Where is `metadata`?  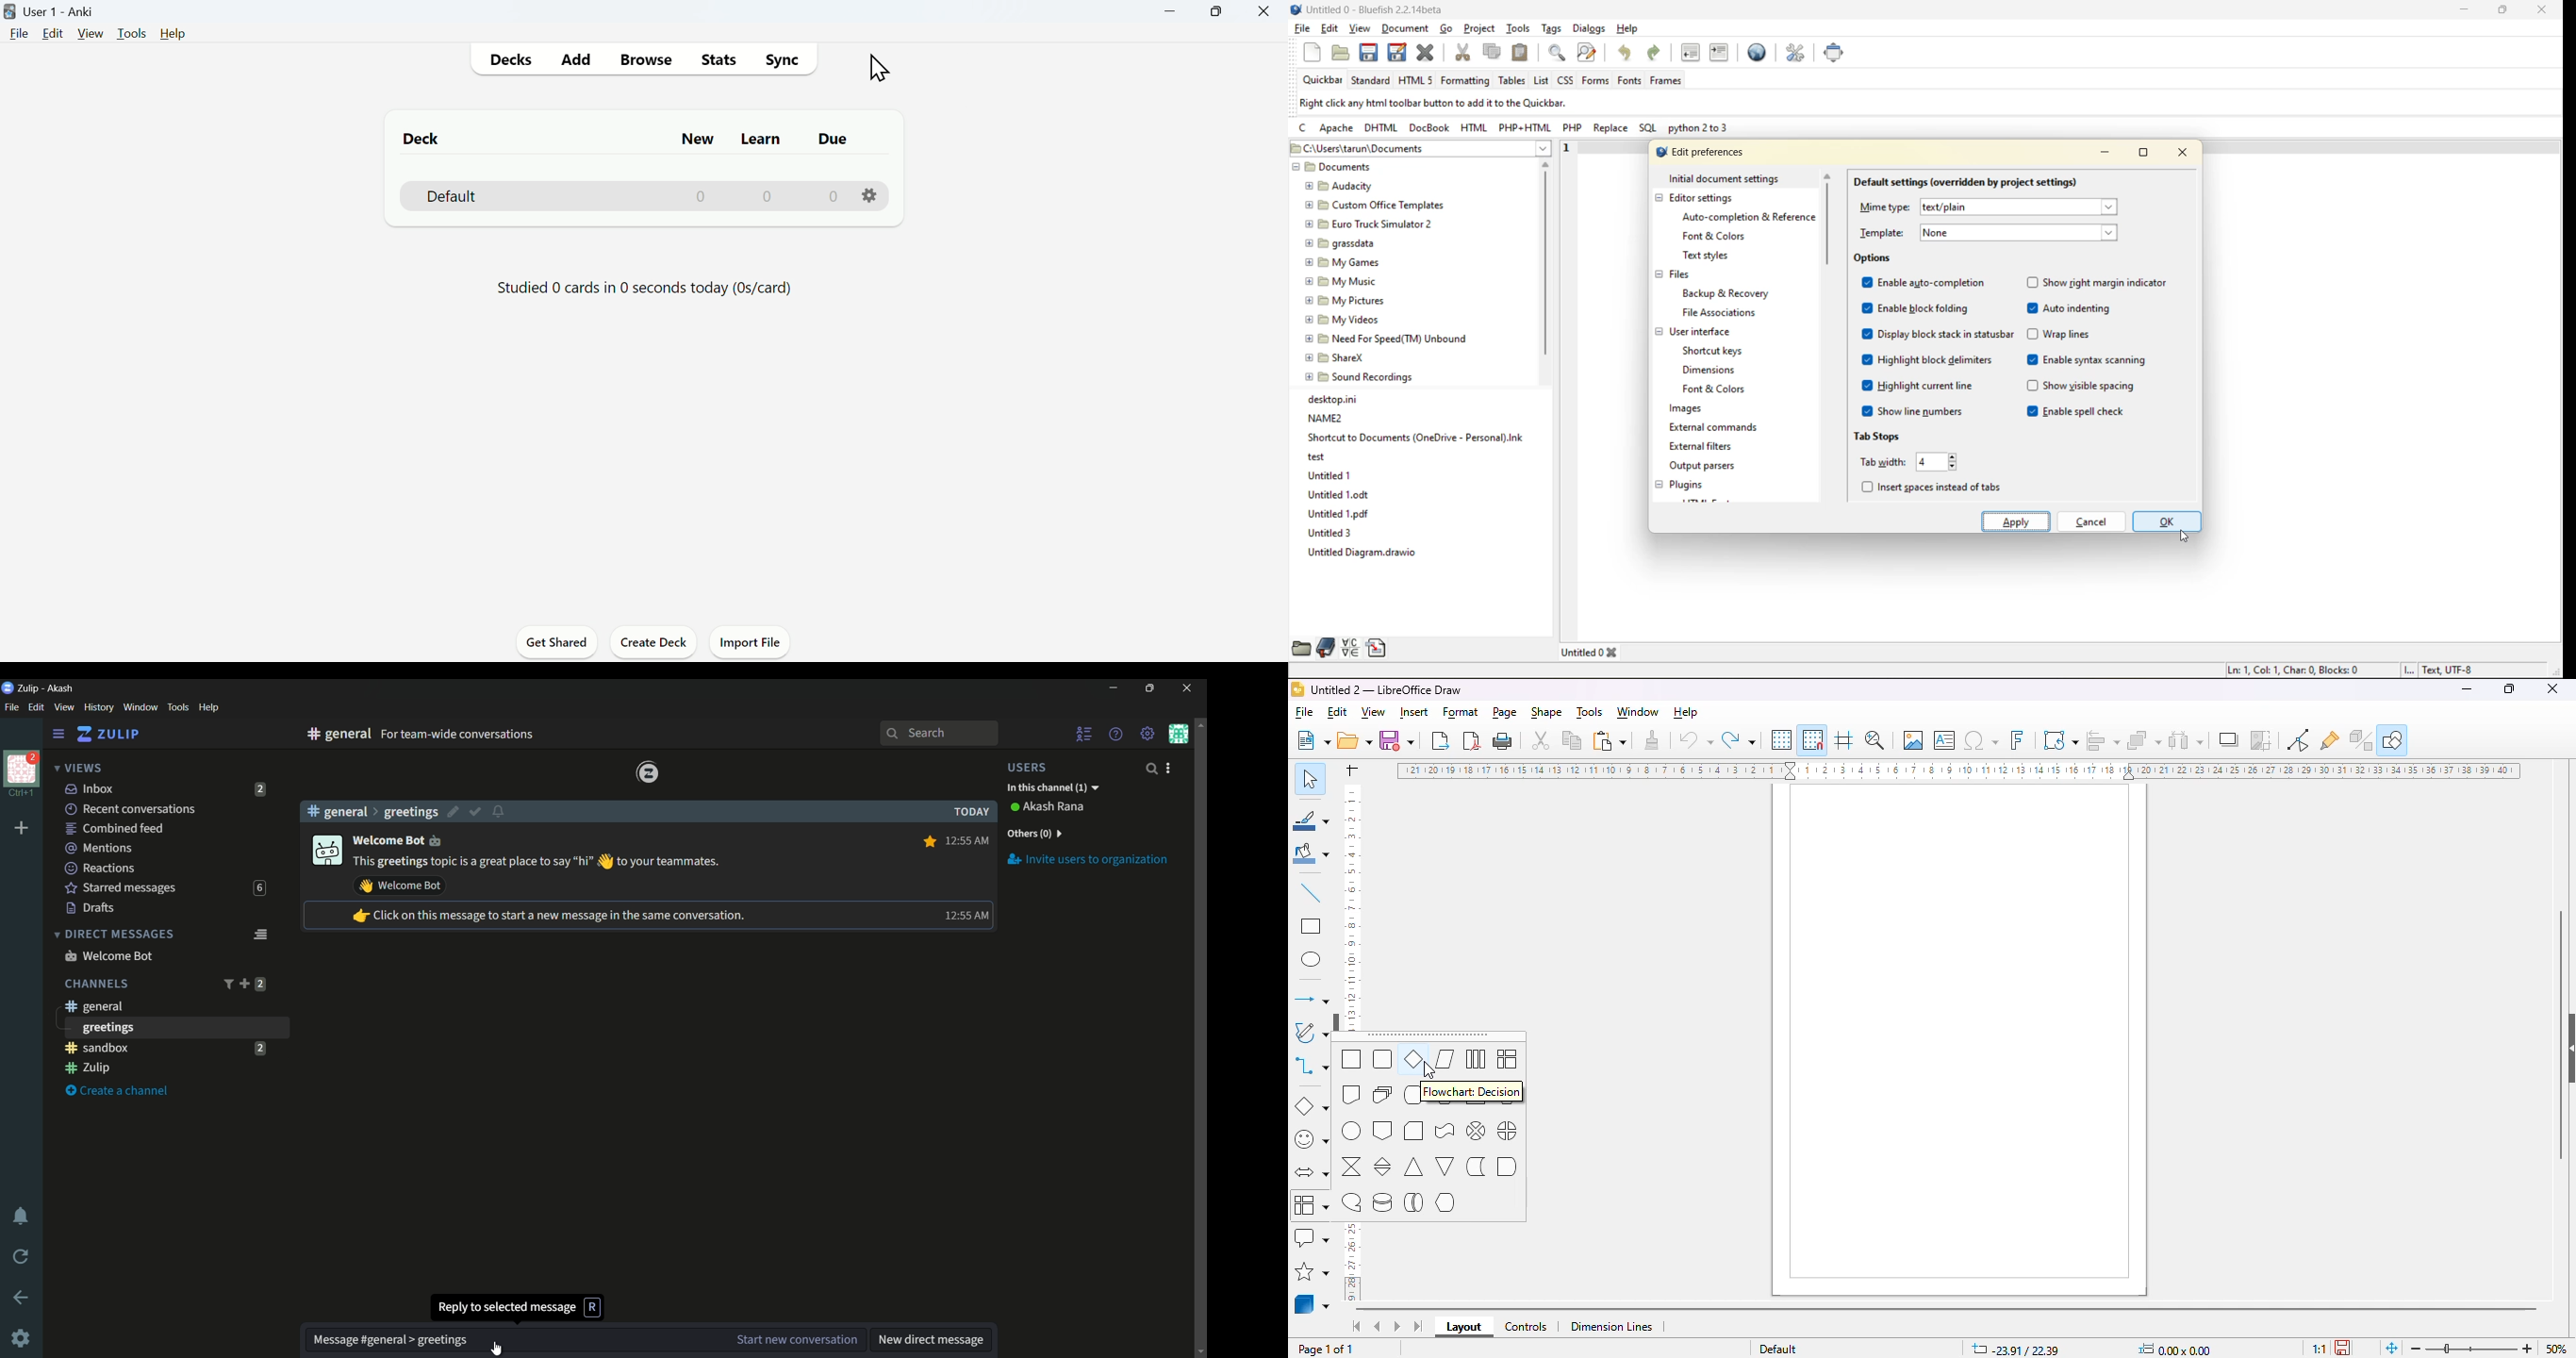
metadata is located at coordinates (1431, 104).